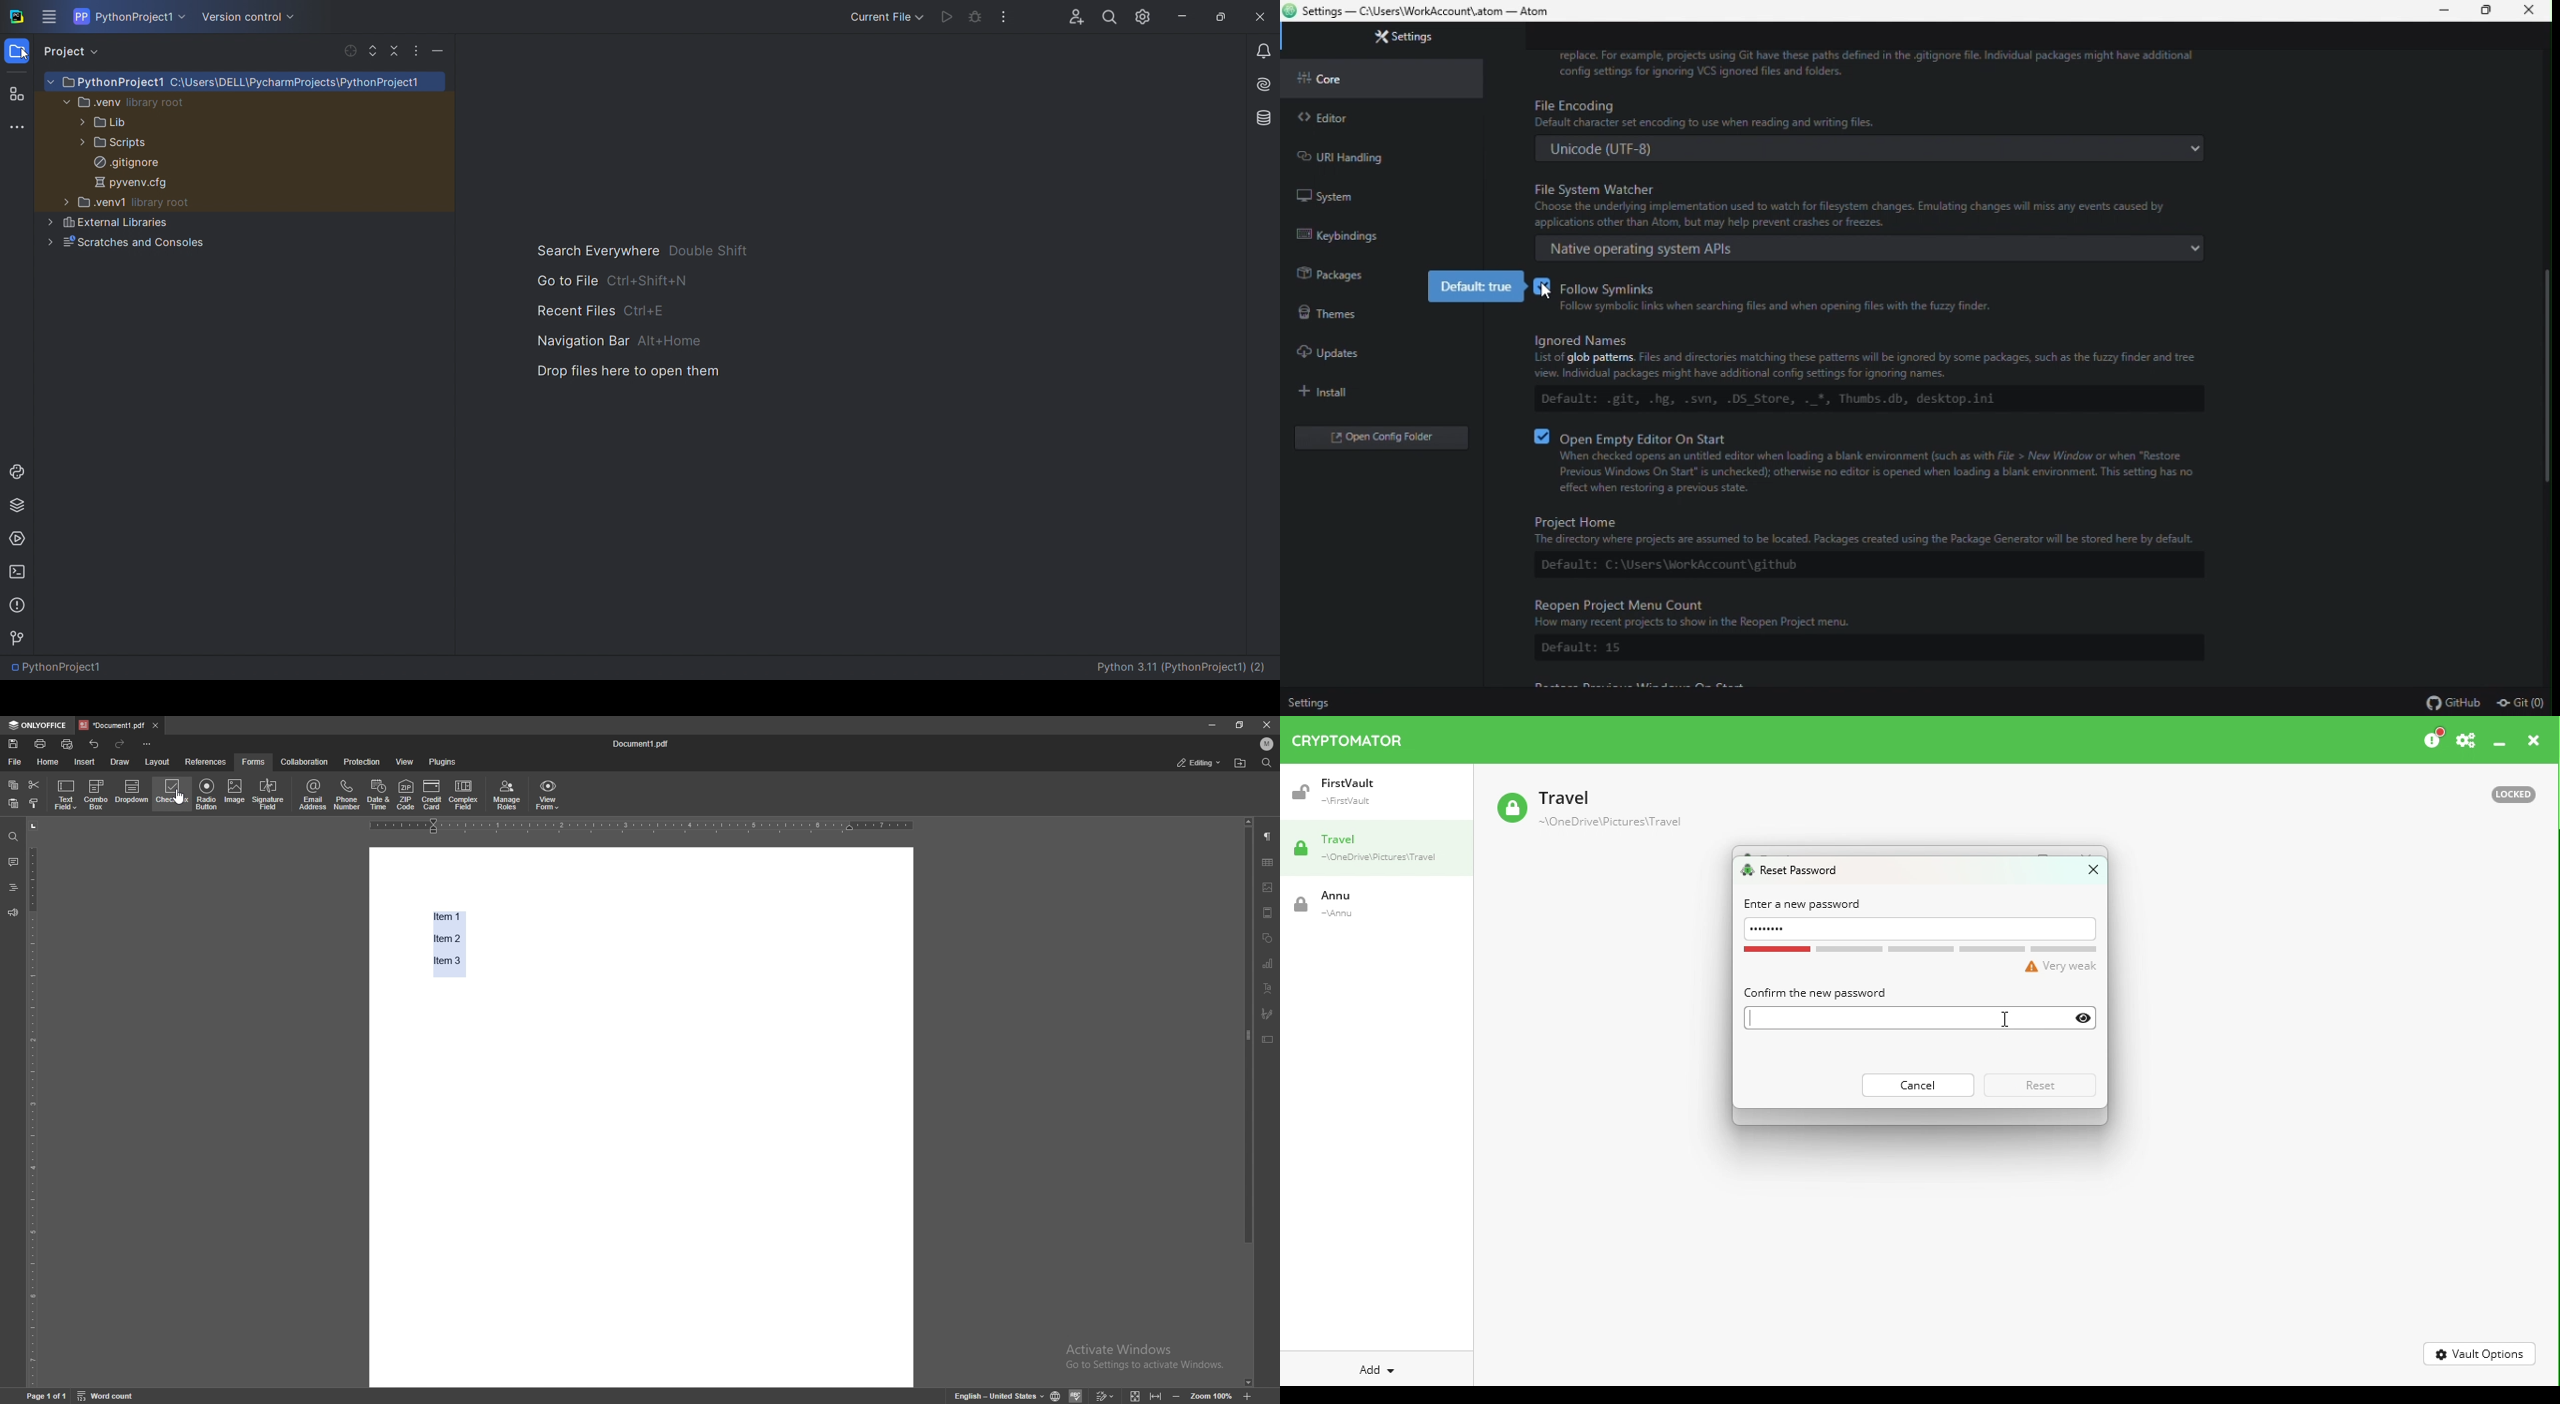  What do you see at coordinates (39, 725) in the screenshot?
I see `onlyoffice` at bounding box center [39, 725].